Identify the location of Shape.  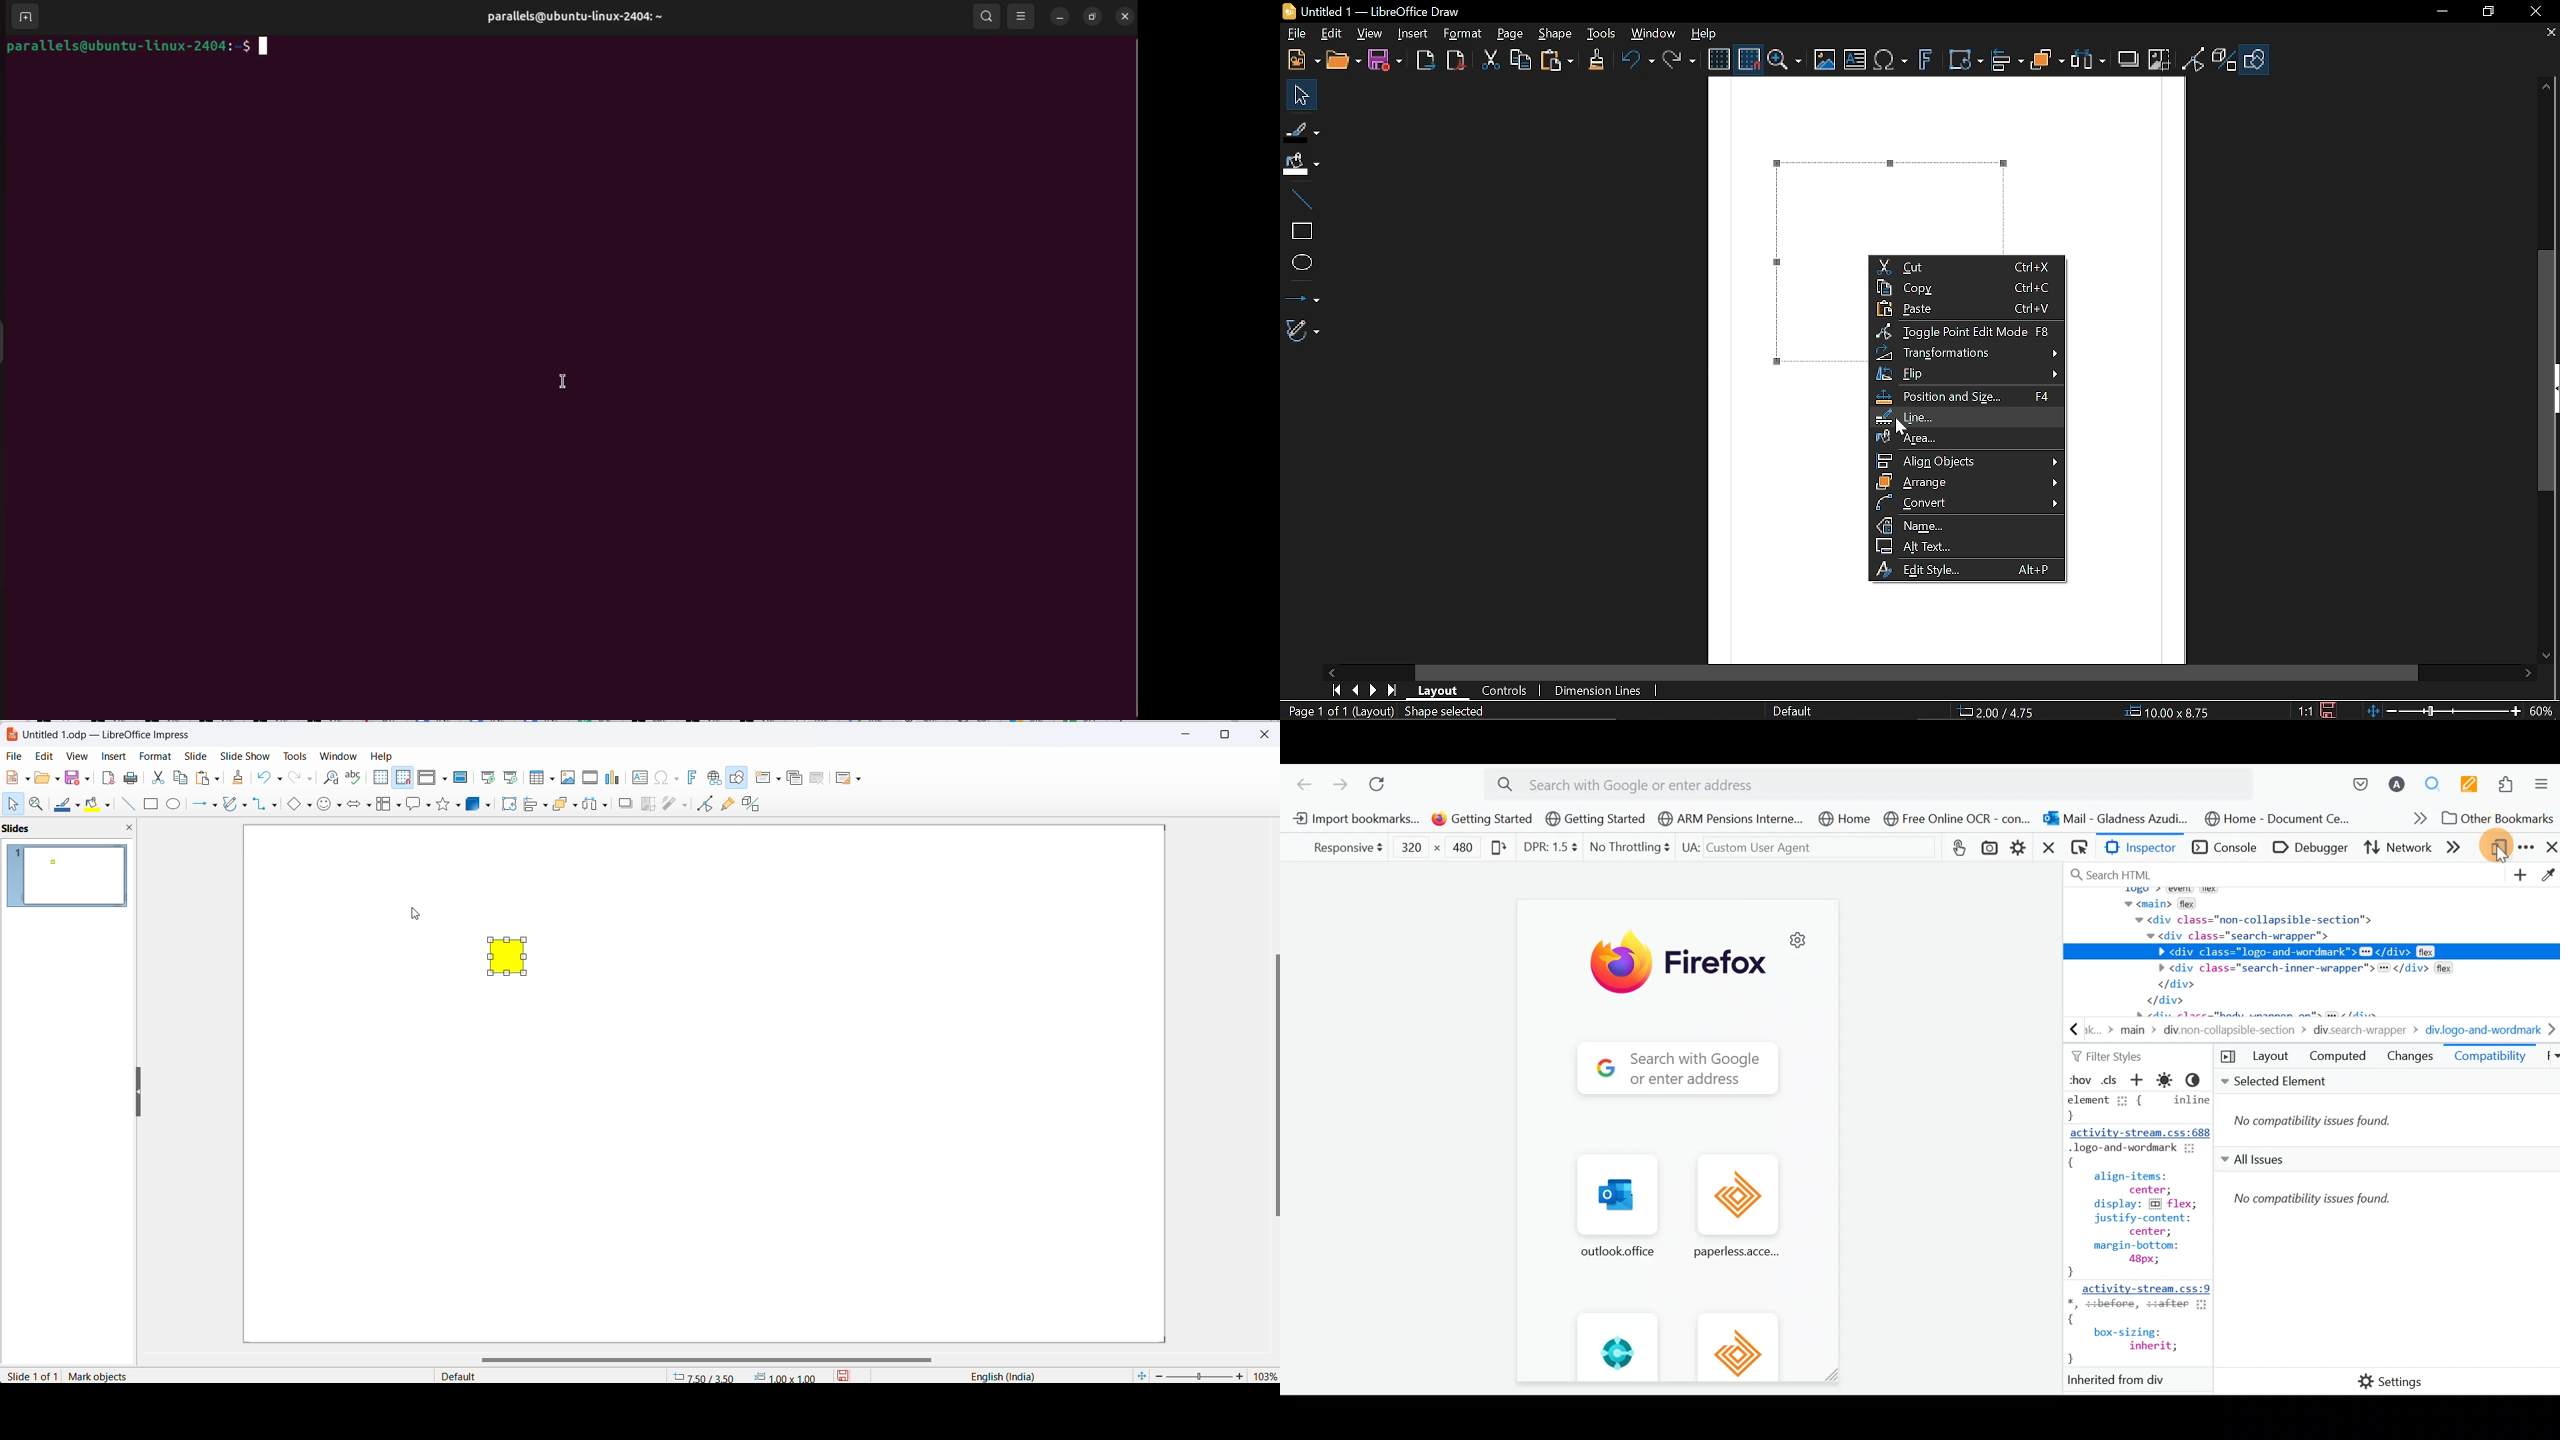
(1555, 35).